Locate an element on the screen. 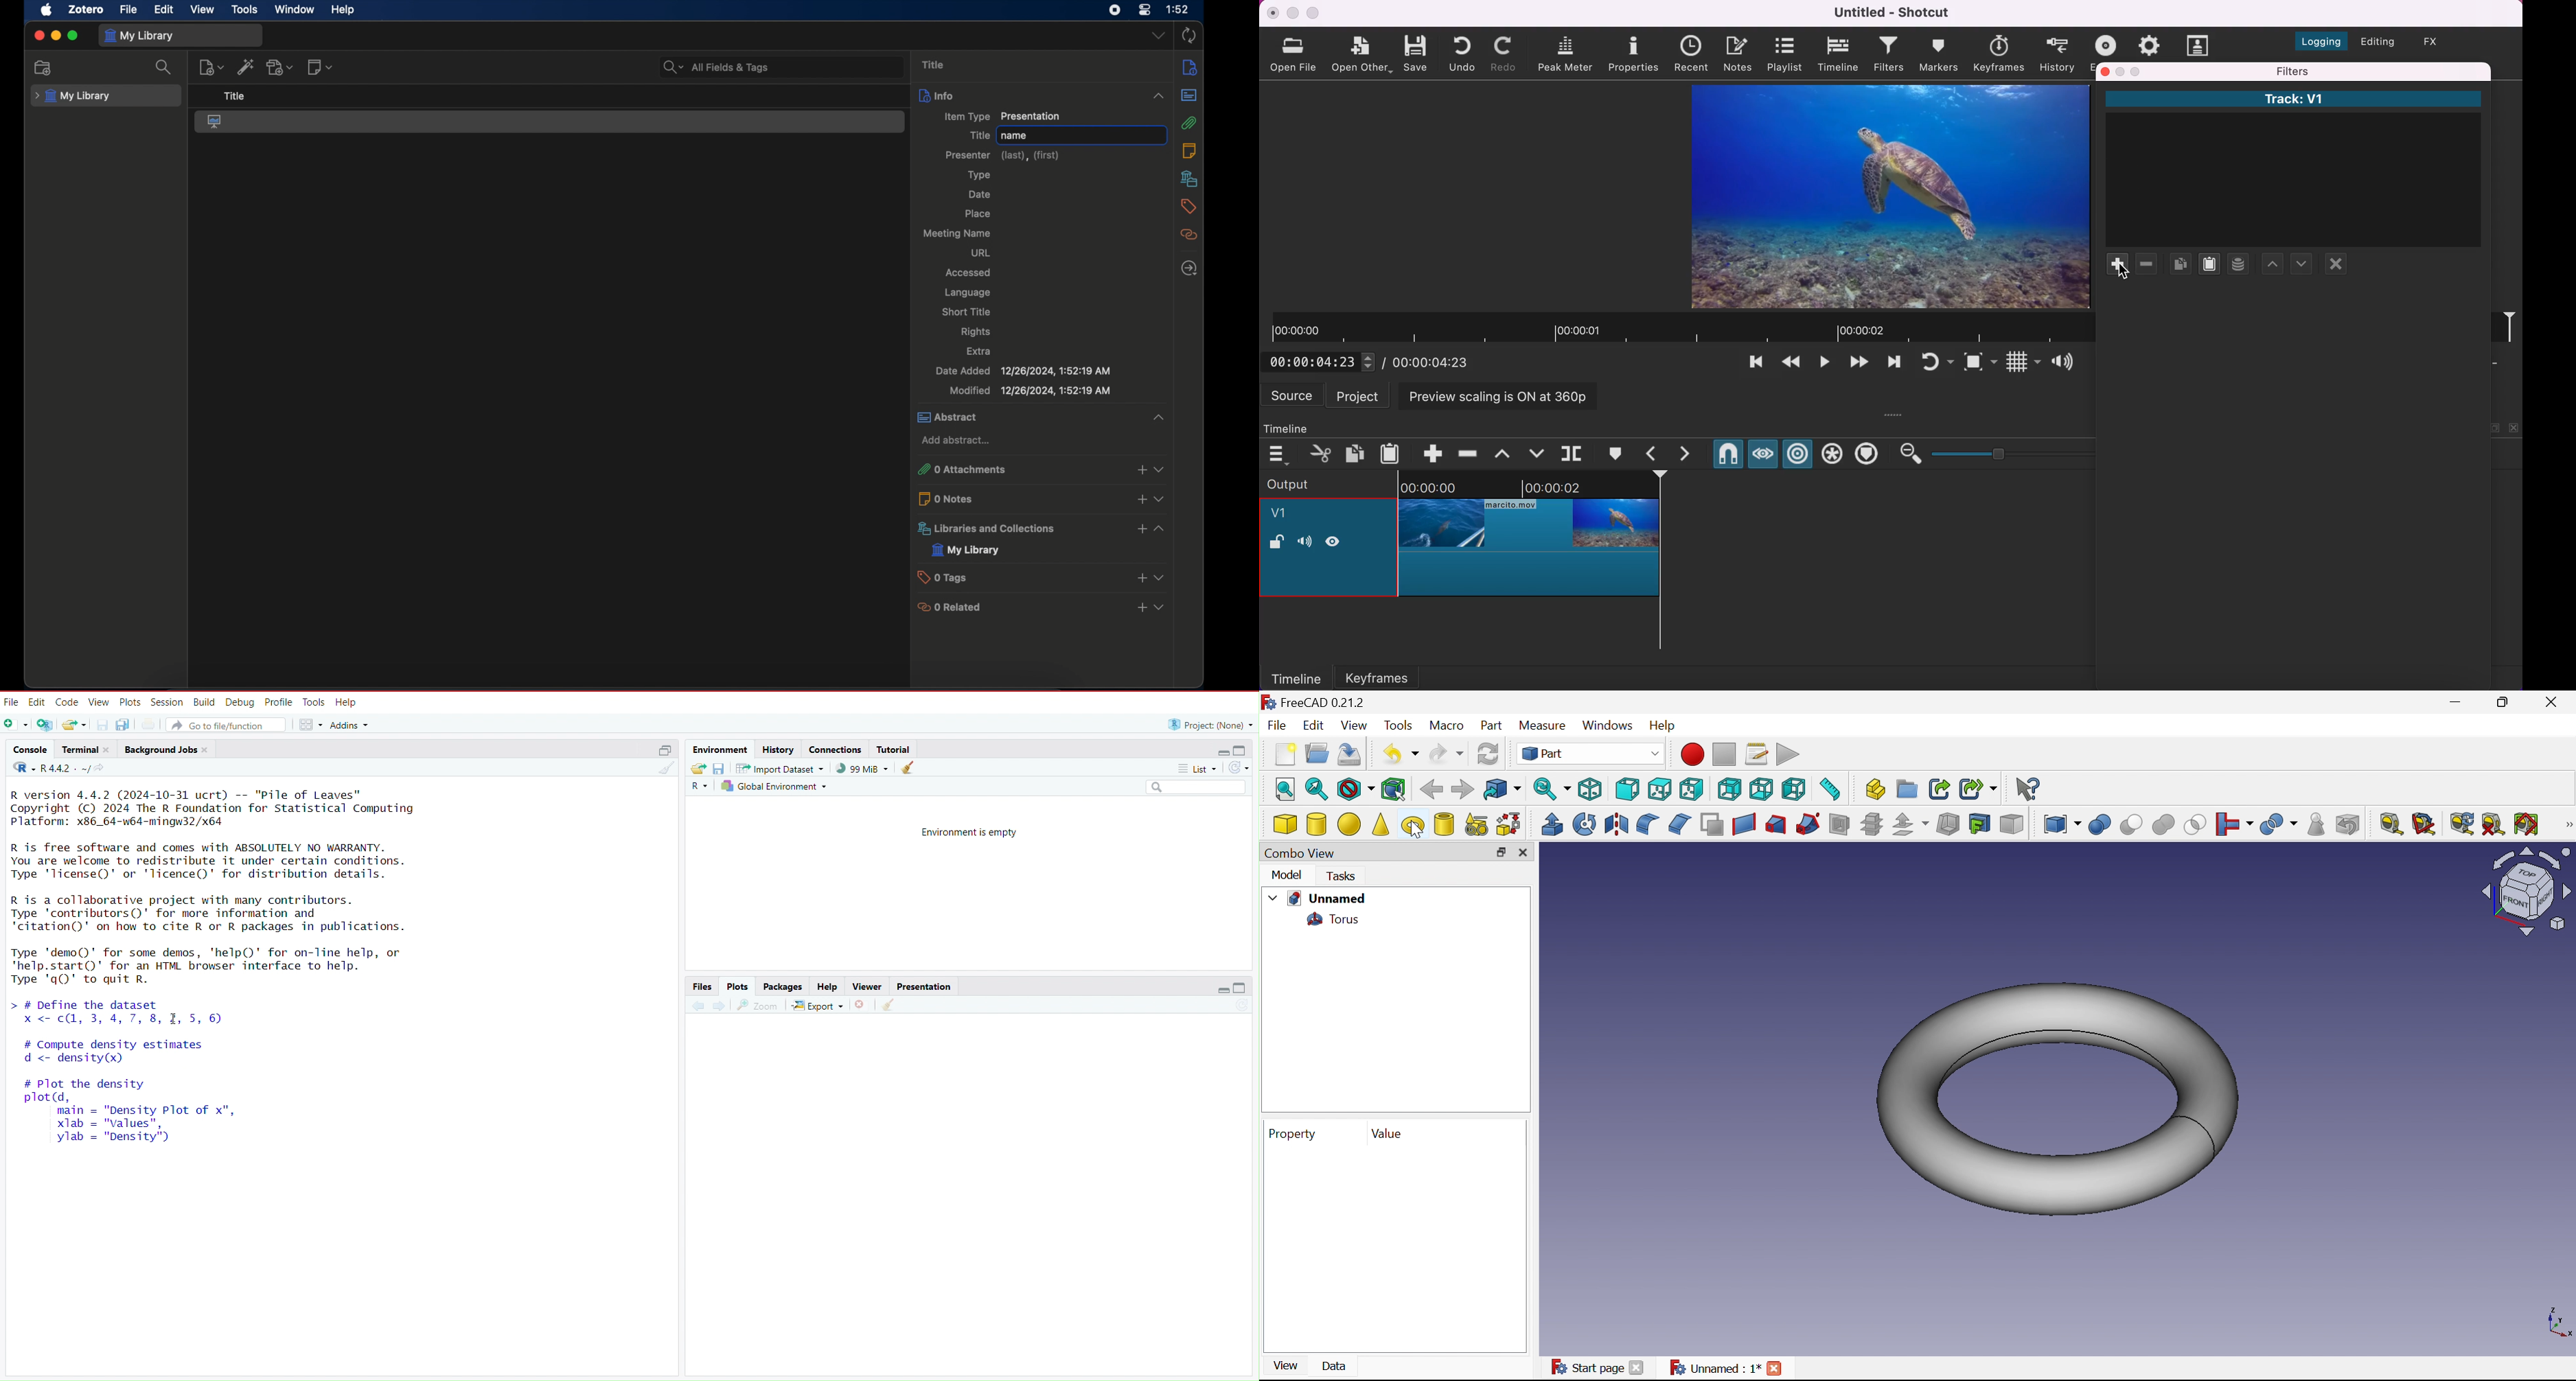 This screenshot has height=1400, width=2576. close is located at coordinates (2515, 428).